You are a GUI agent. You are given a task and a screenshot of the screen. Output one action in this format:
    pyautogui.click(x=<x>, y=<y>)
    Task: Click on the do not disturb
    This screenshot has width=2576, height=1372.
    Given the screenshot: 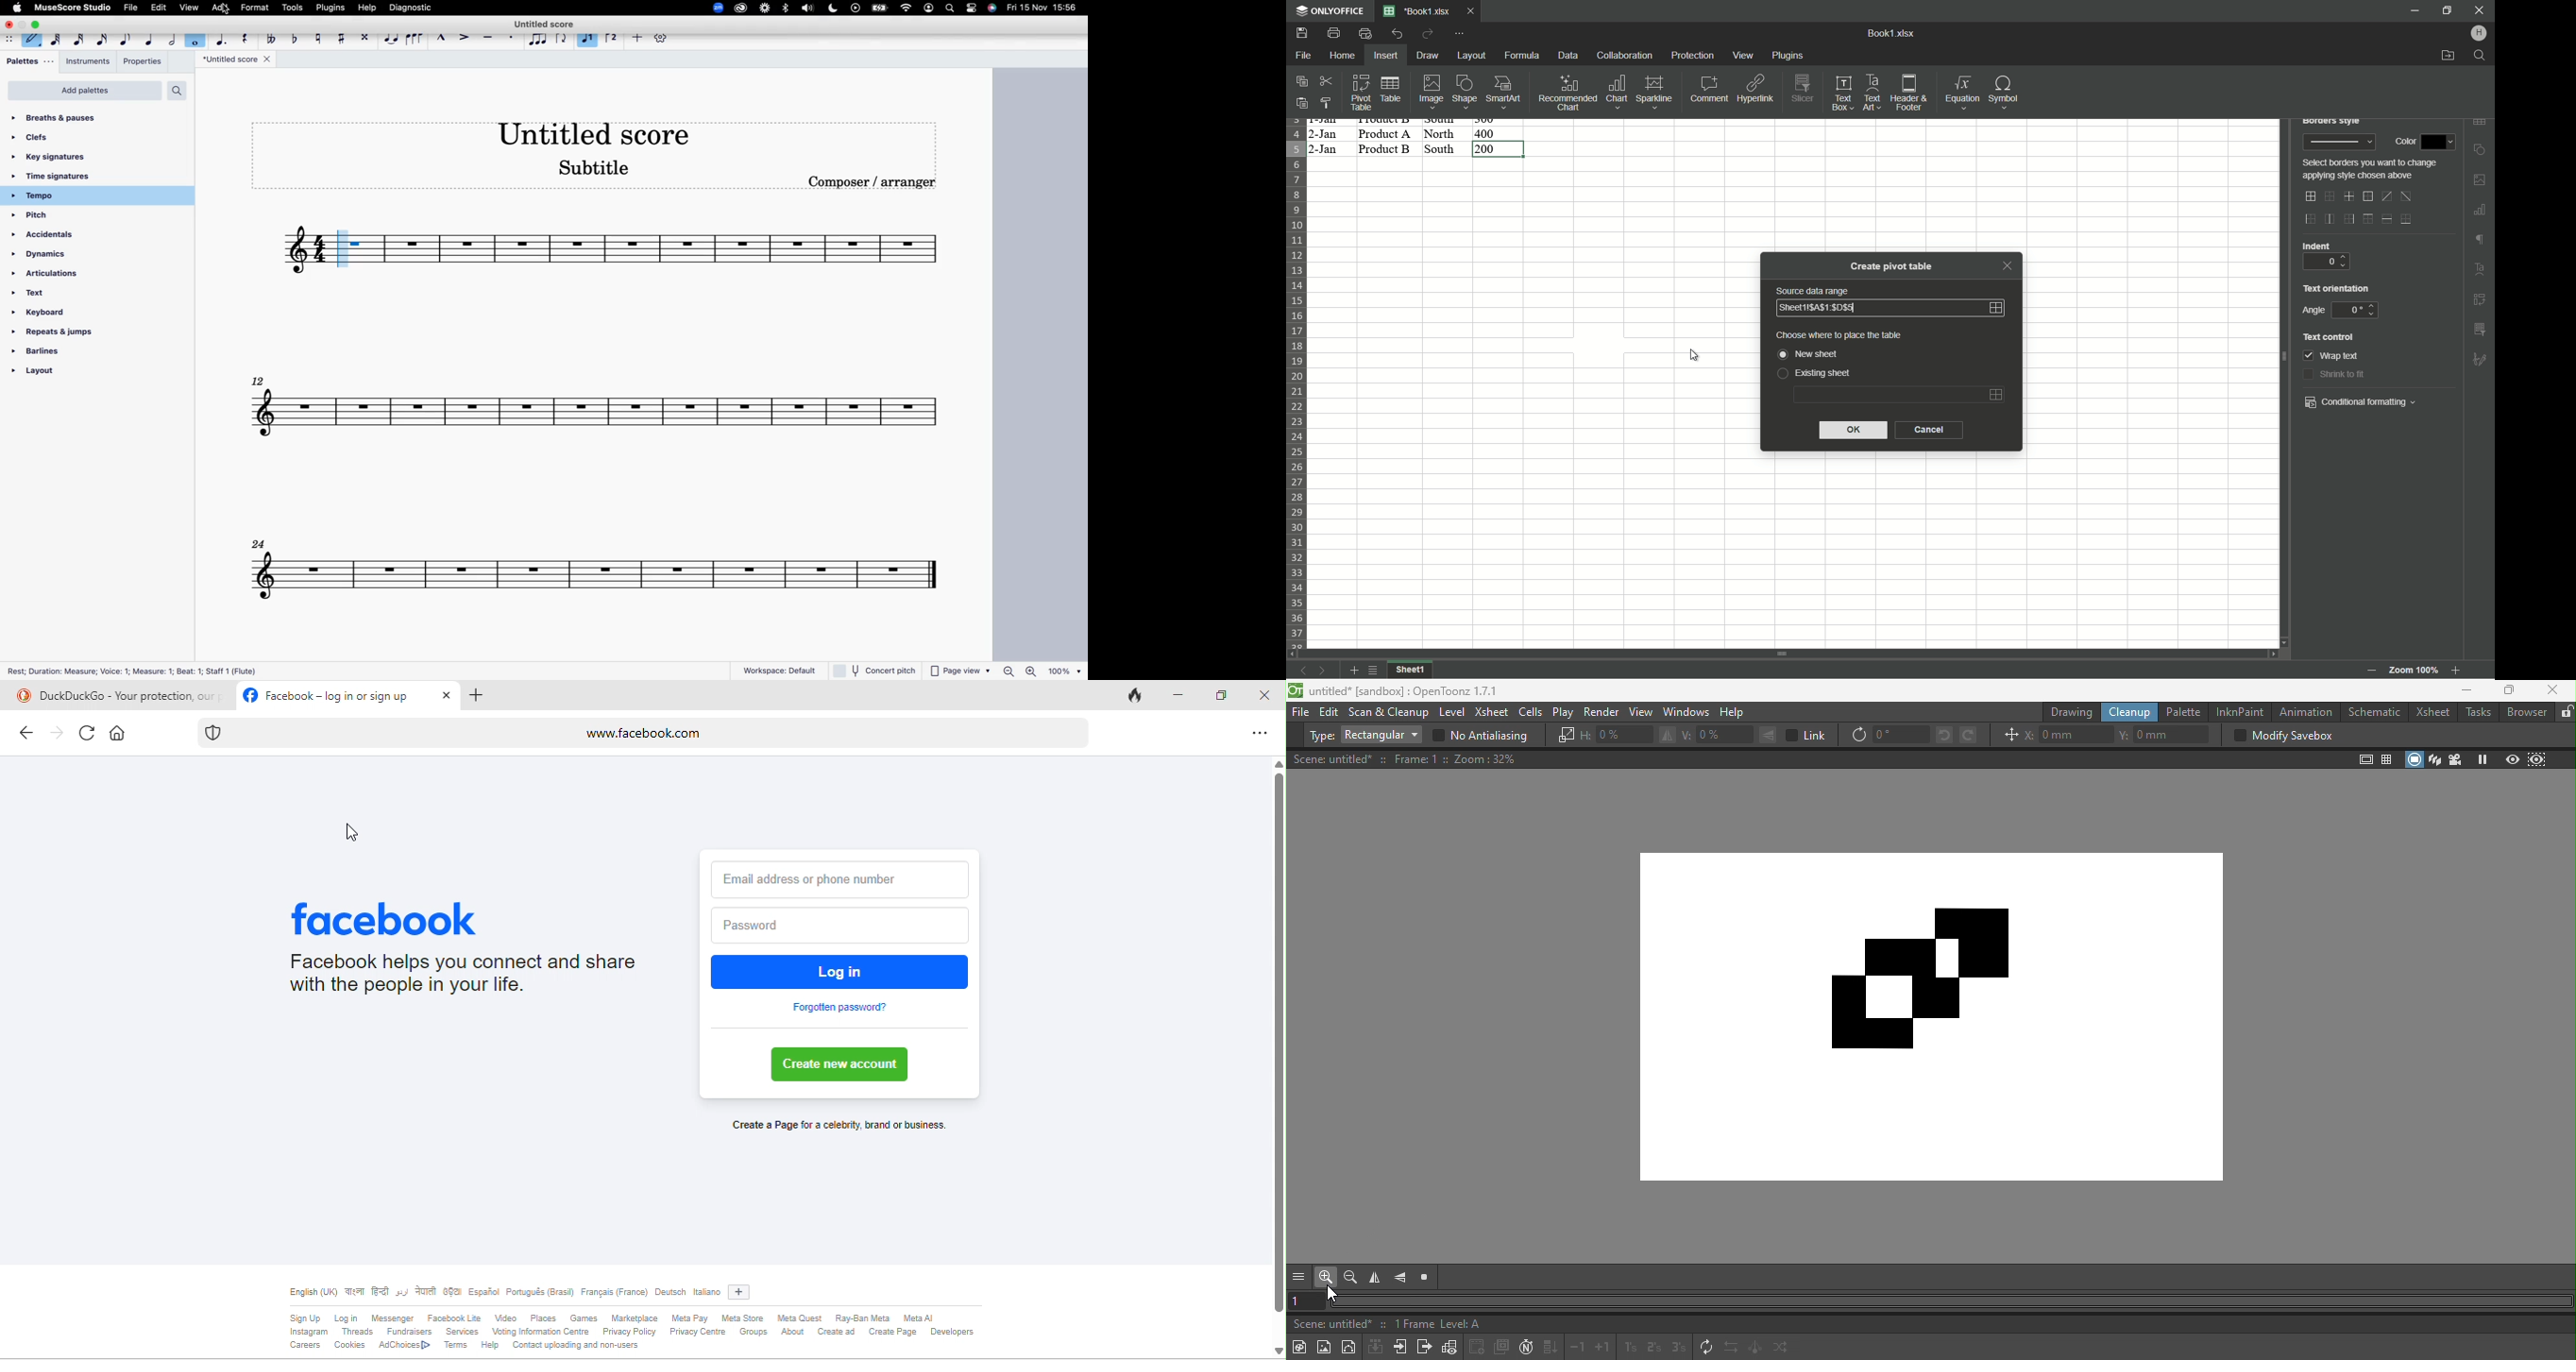 What is the action you would take?
    pyautogui.click(x=833, y=8)
    